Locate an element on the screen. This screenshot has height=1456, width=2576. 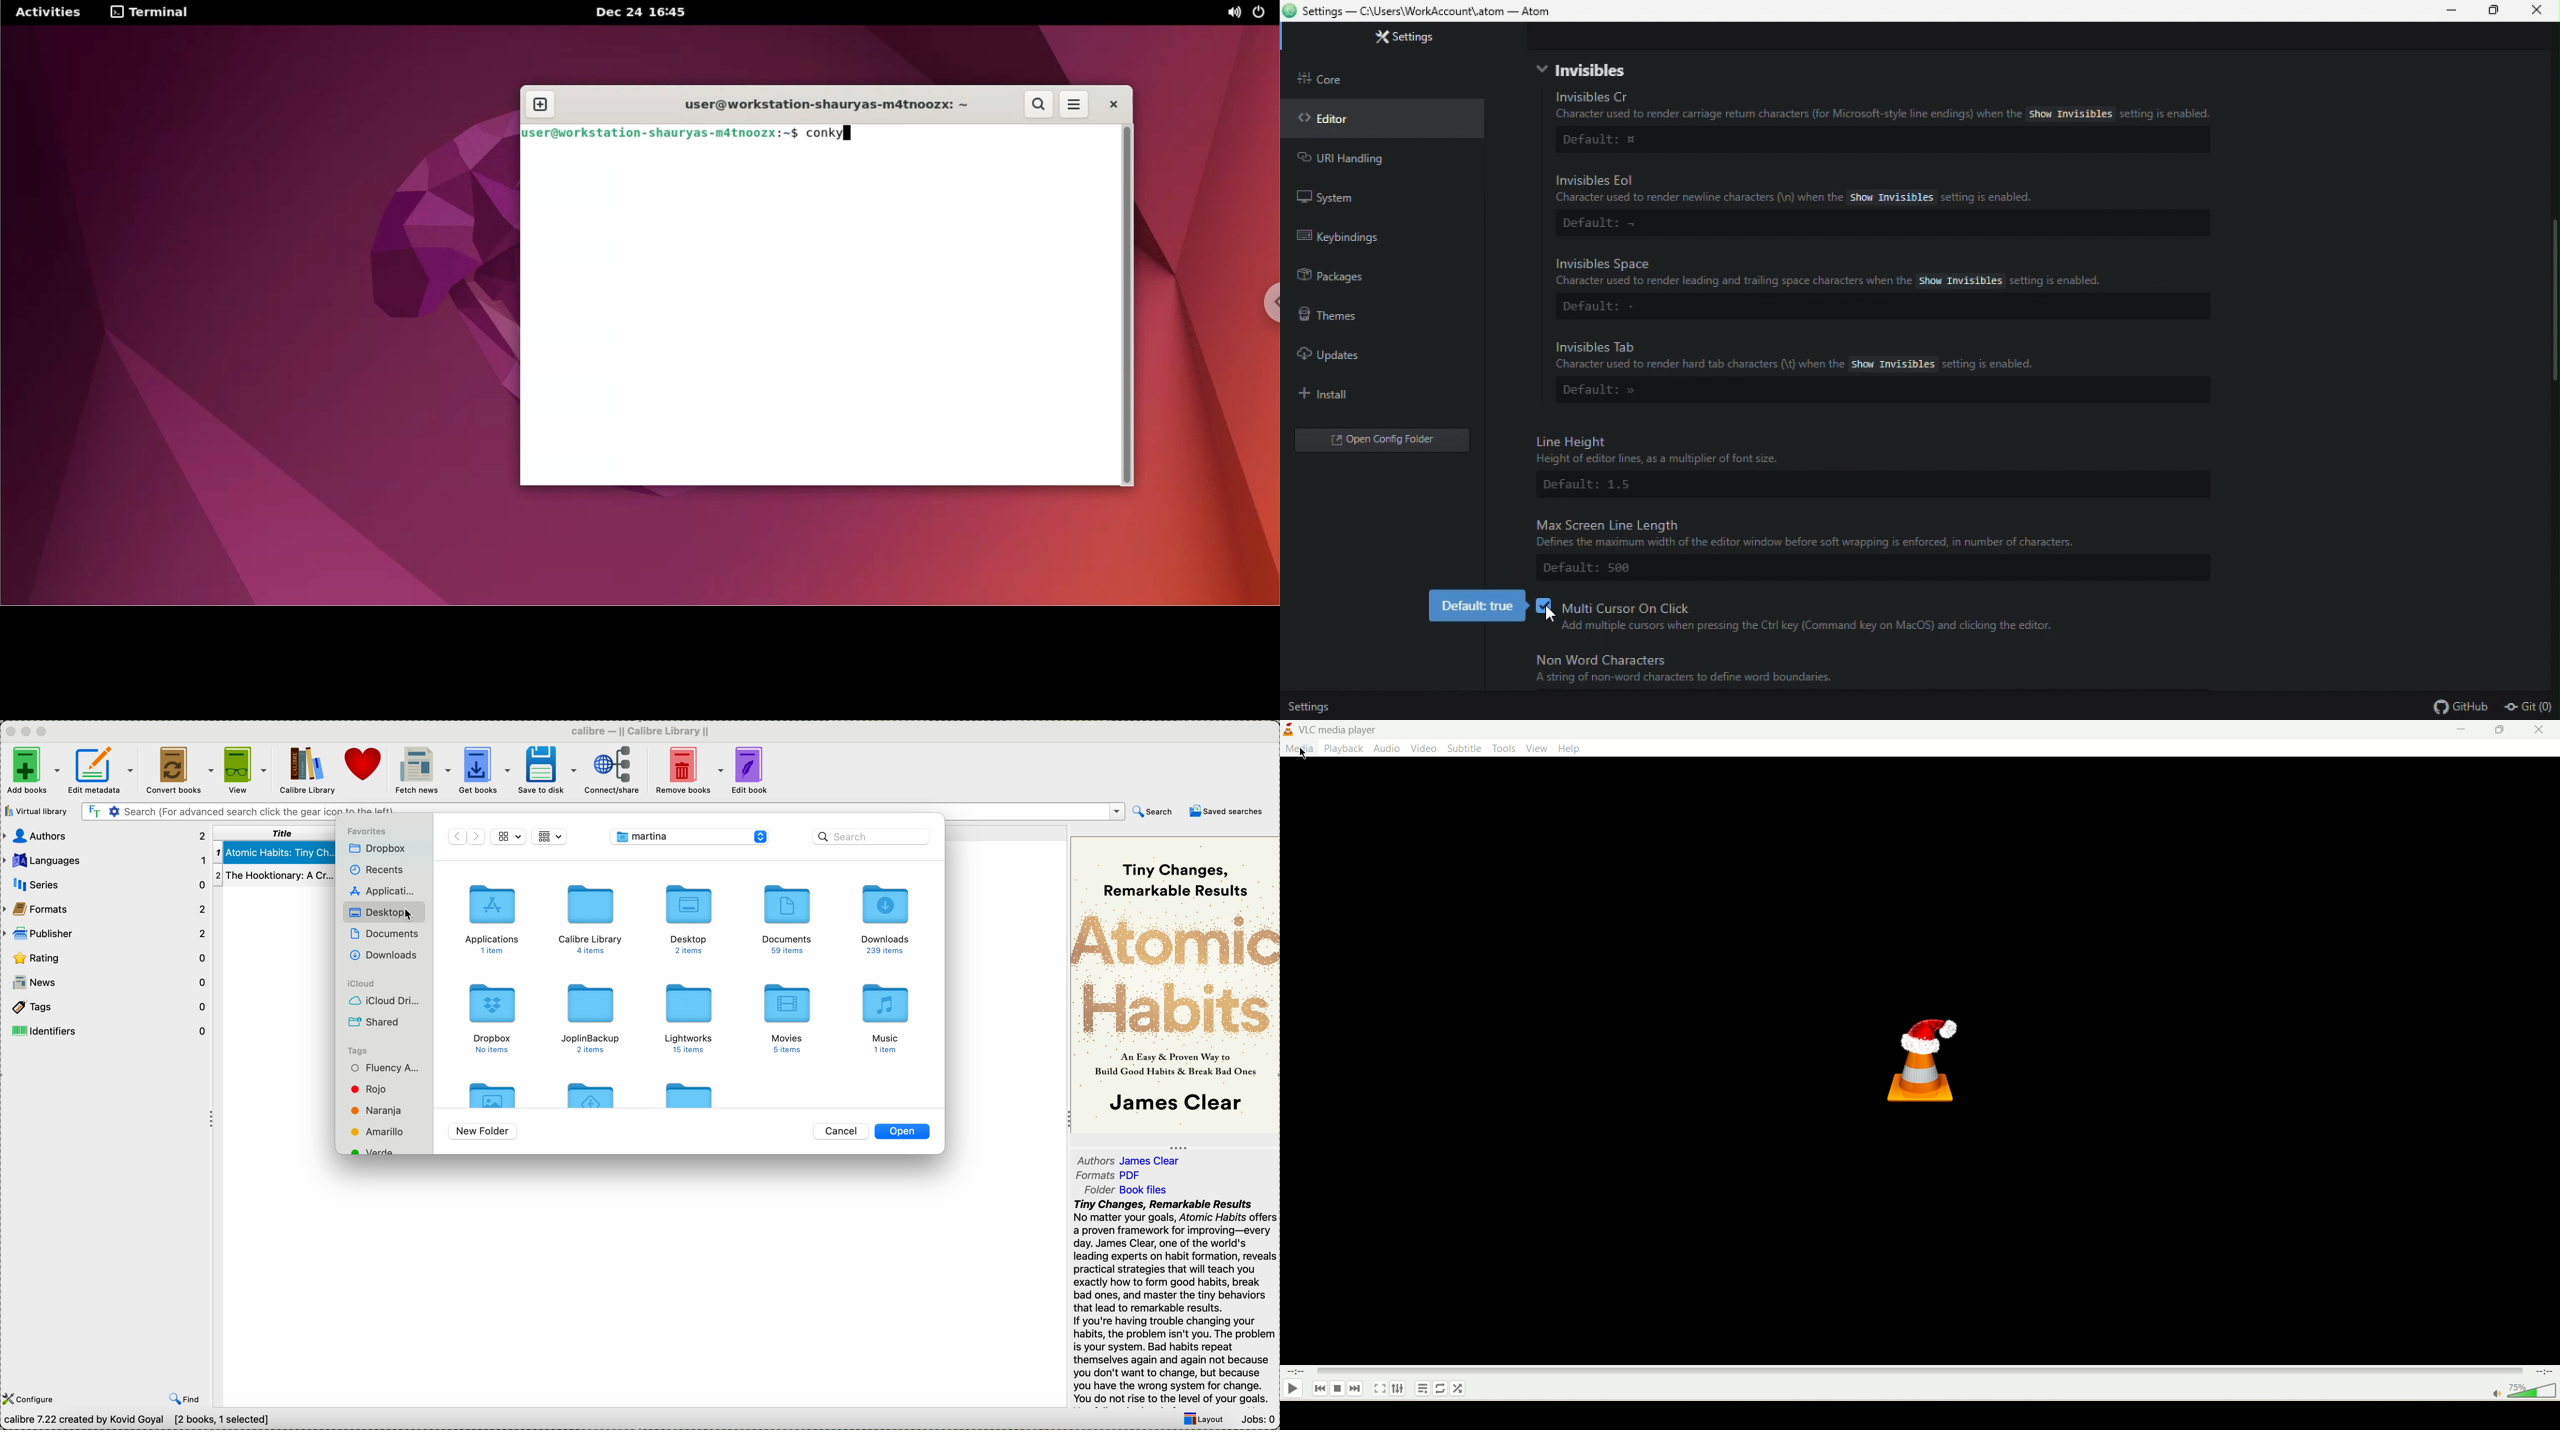
formats is located at coordinates (1111, 1176).